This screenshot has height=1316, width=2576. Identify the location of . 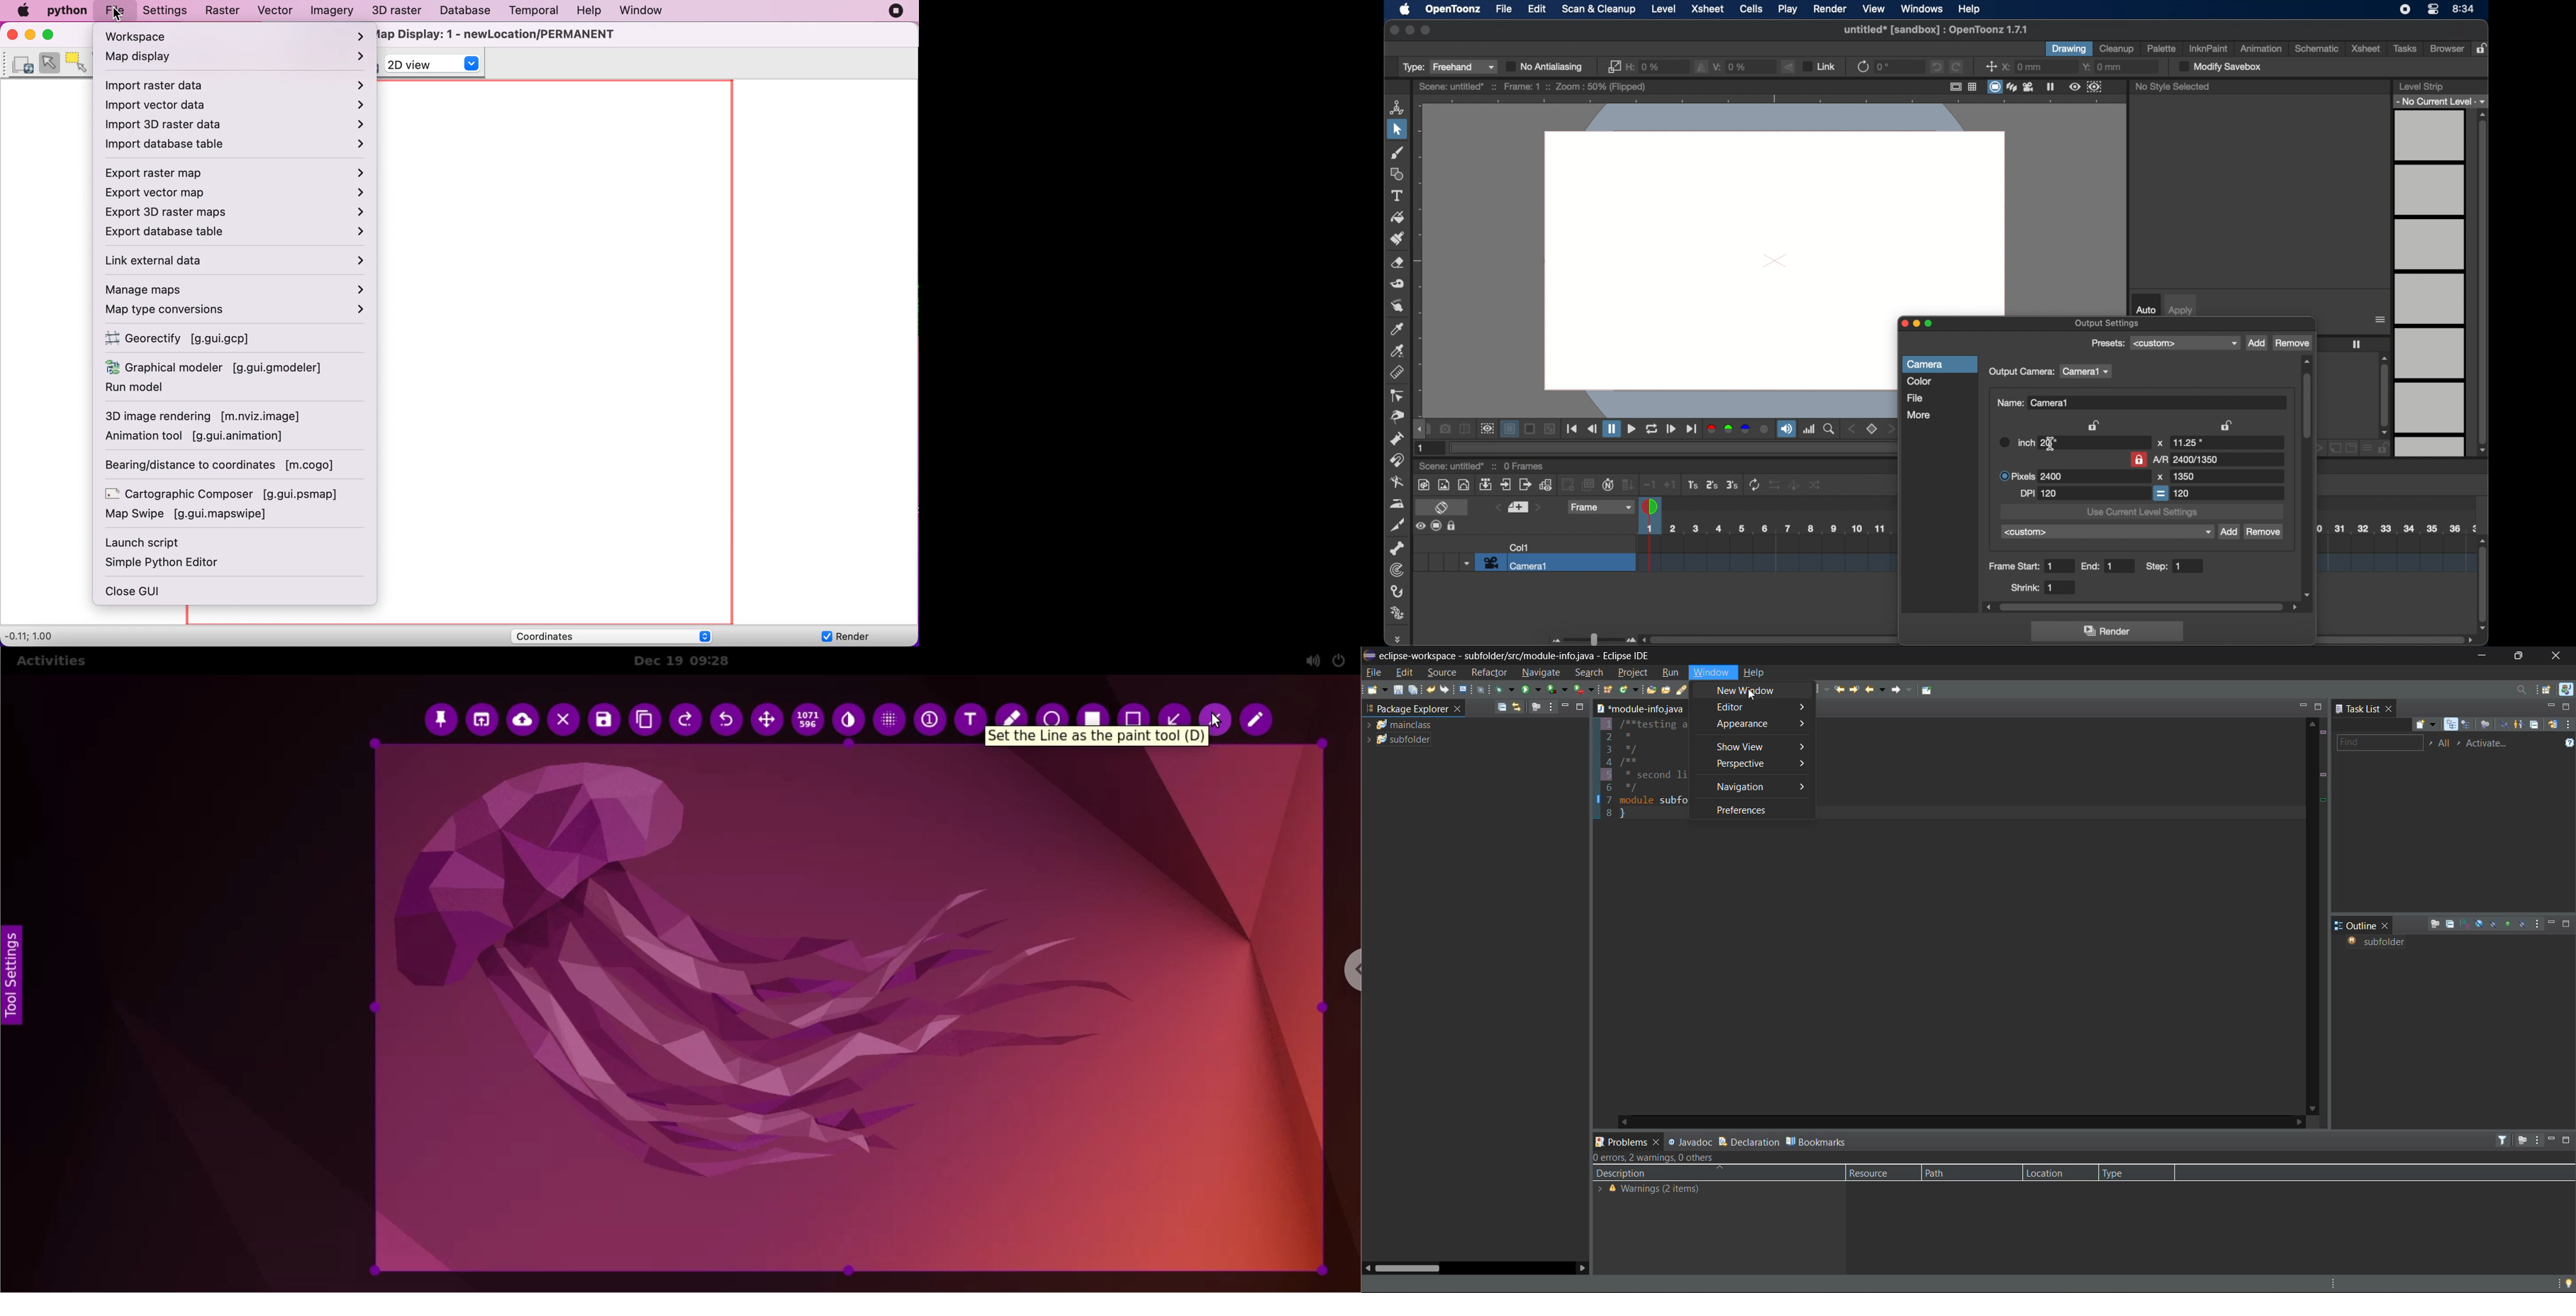
(2336, 449).